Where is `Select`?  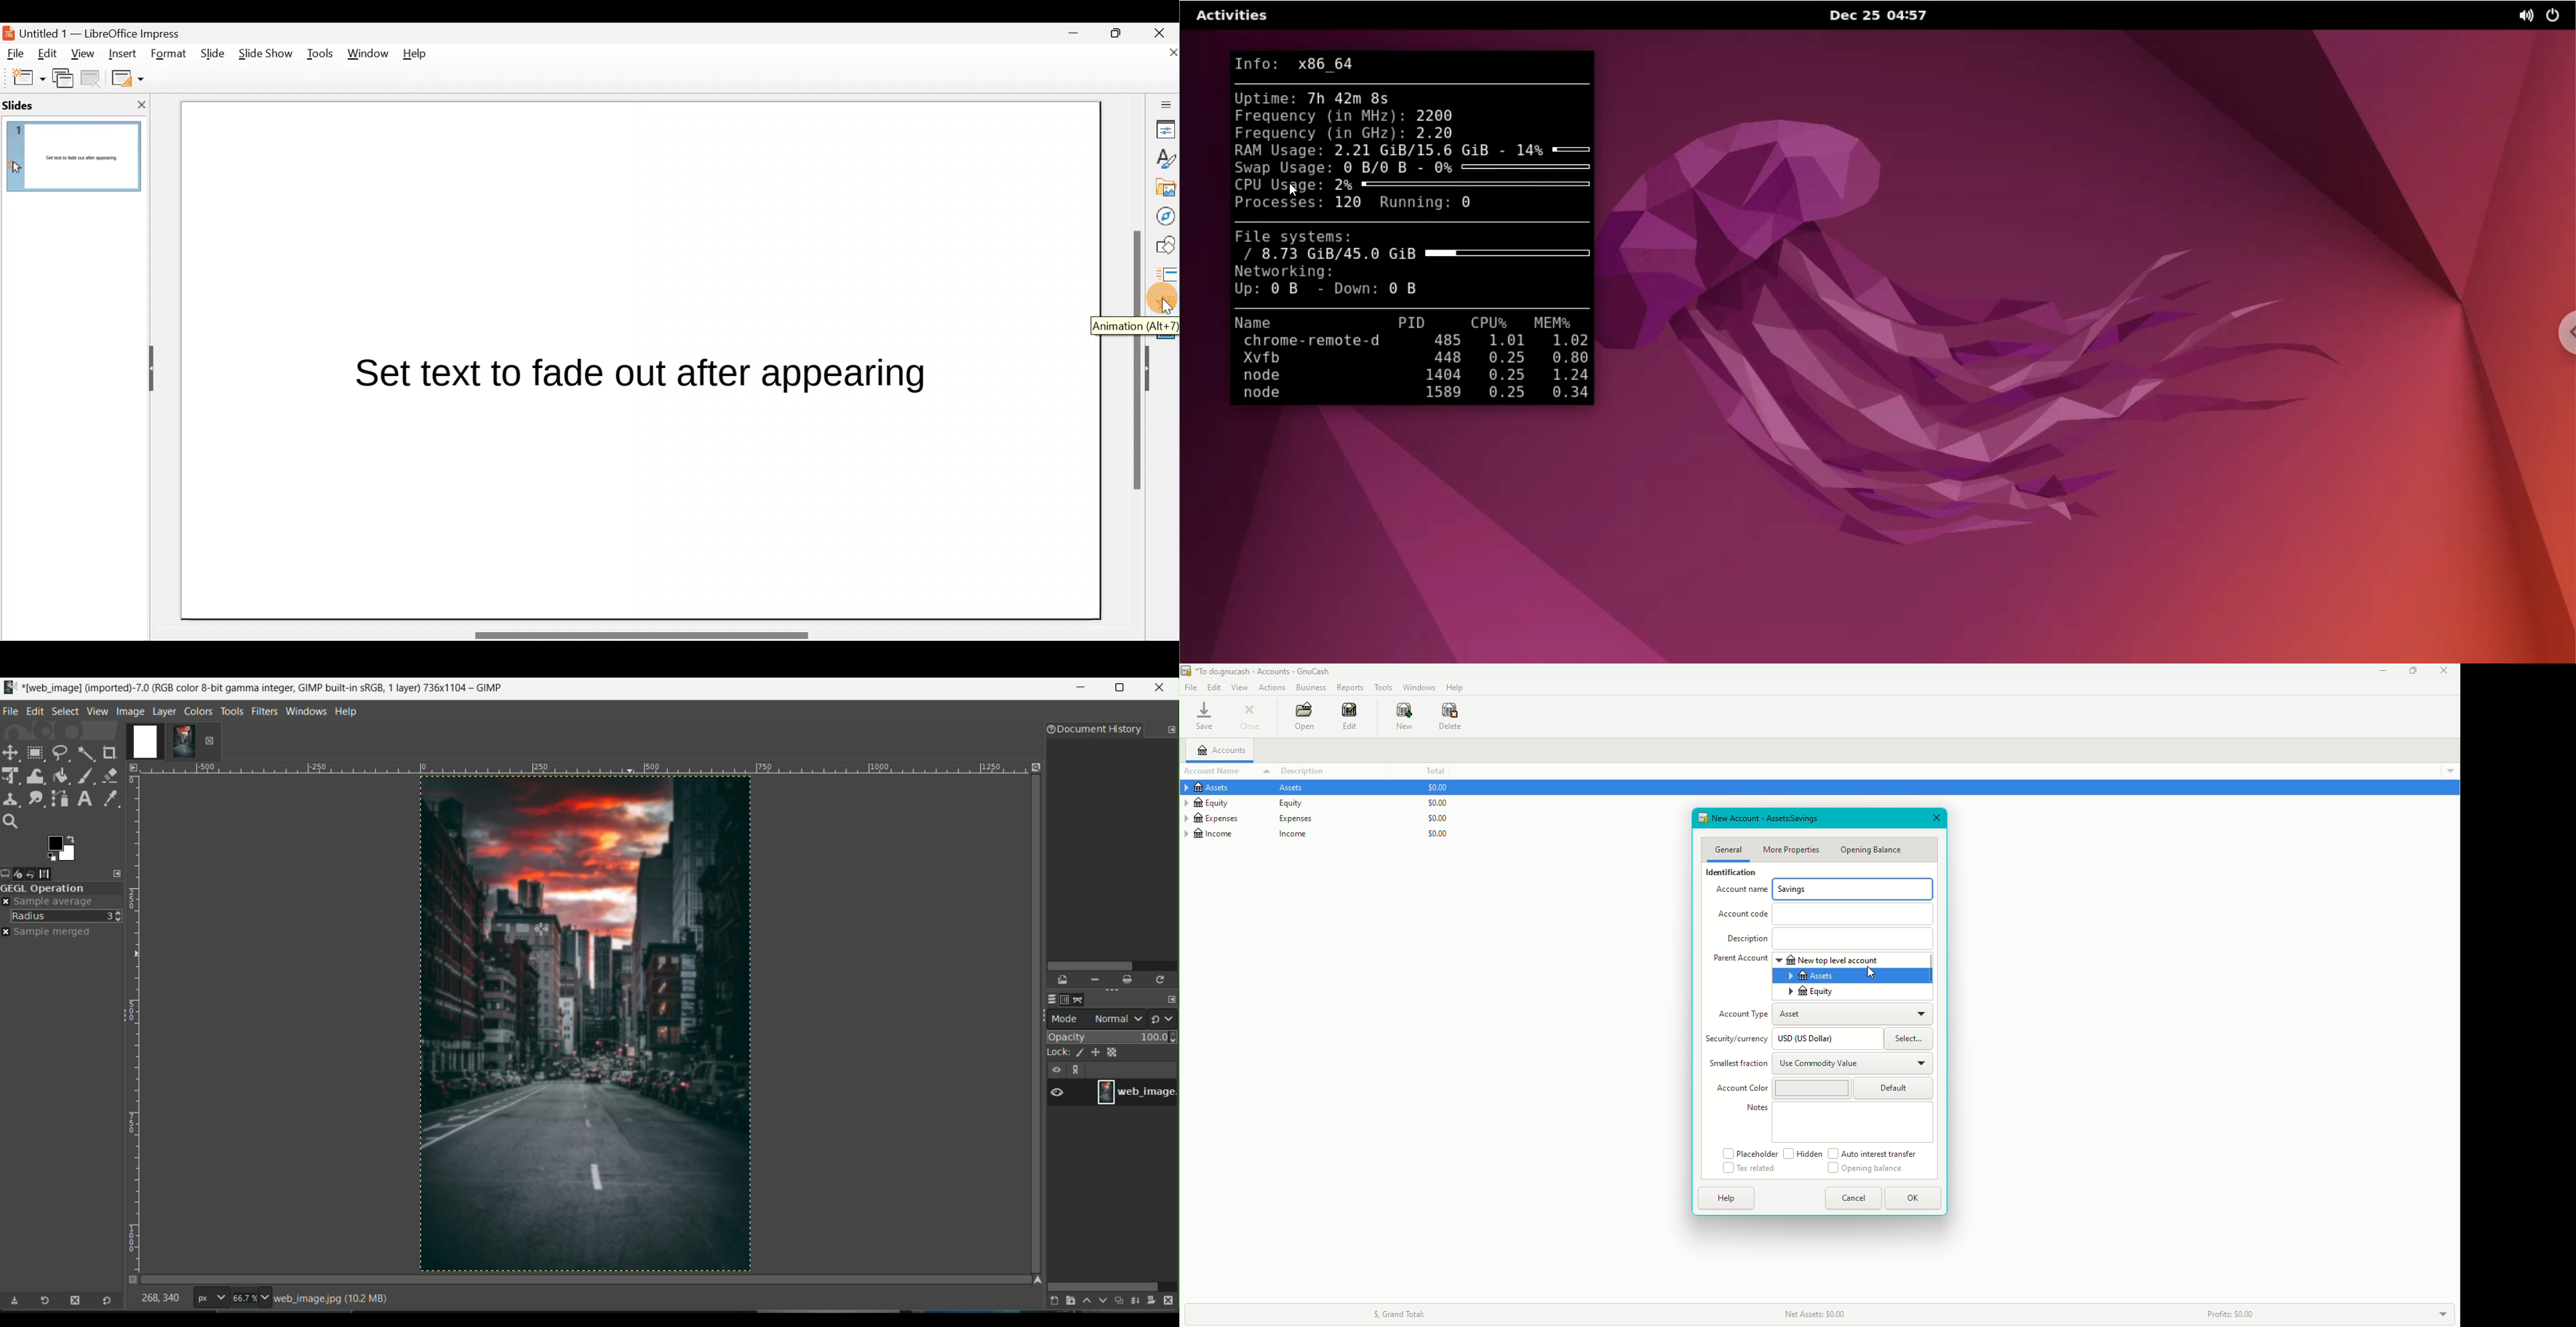
Select is located at coordinates (1911, 1039).